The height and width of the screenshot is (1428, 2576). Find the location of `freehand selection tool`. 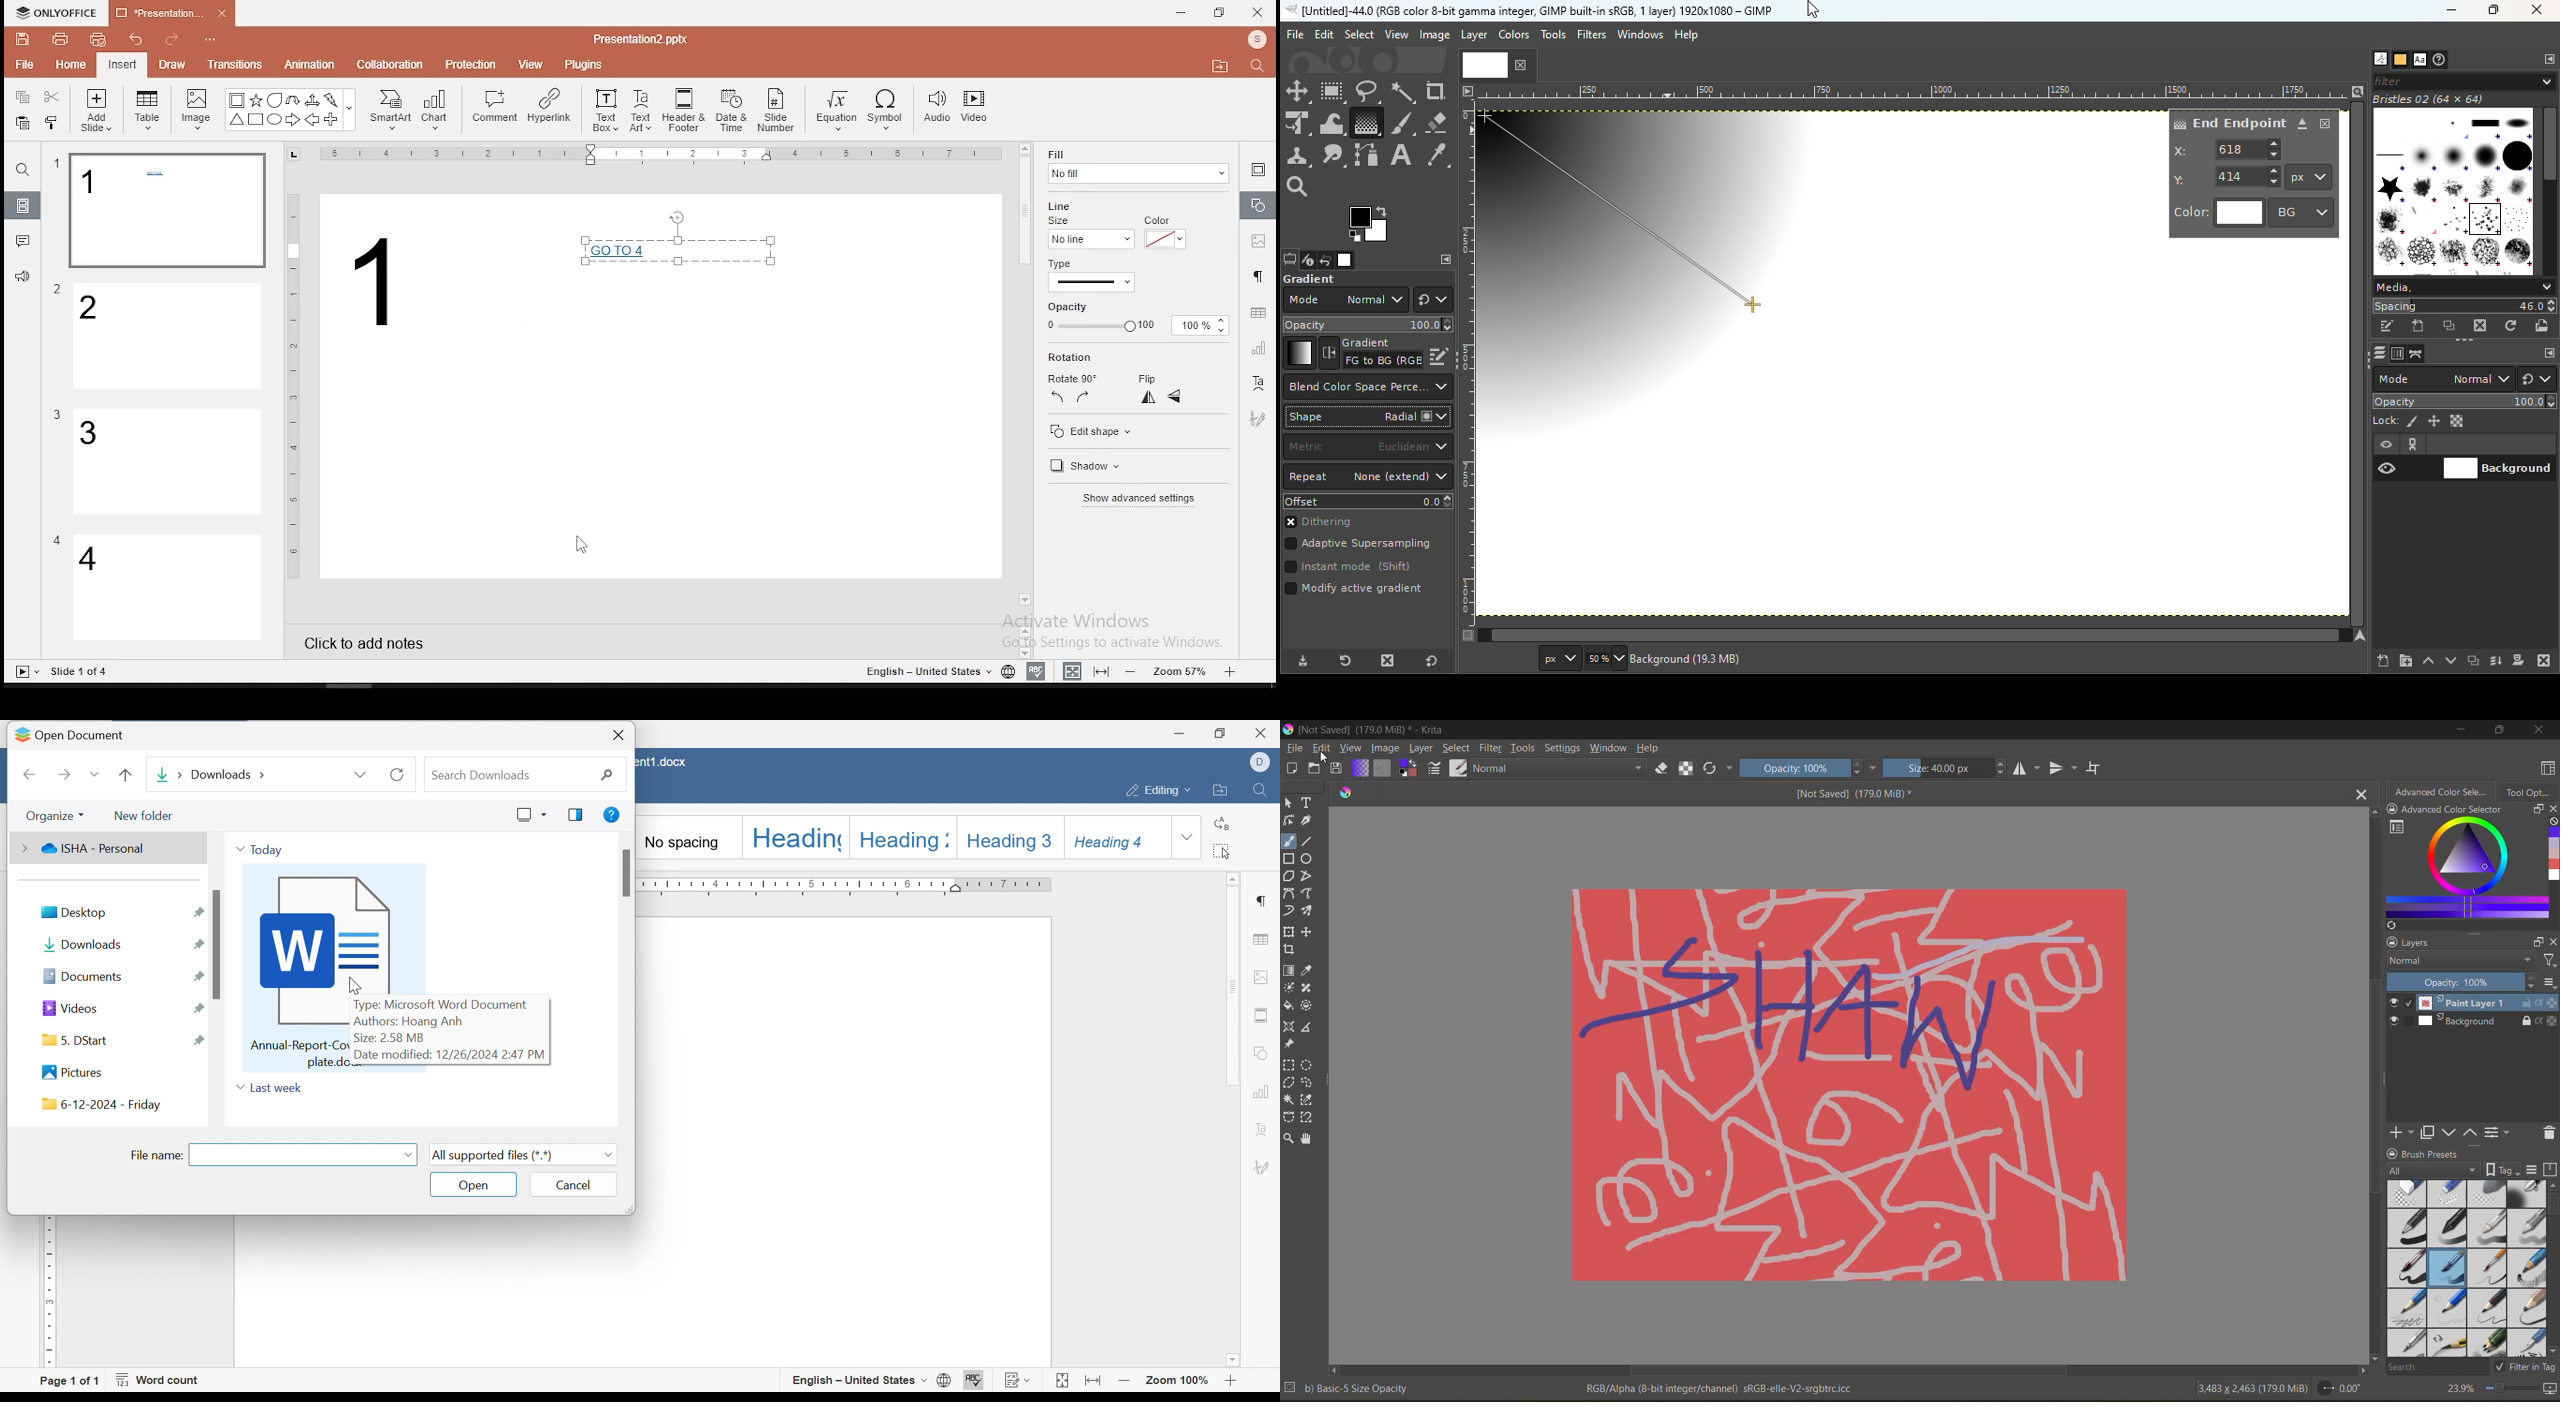

freehand selection tool is located at coordinates (1310, 1083).